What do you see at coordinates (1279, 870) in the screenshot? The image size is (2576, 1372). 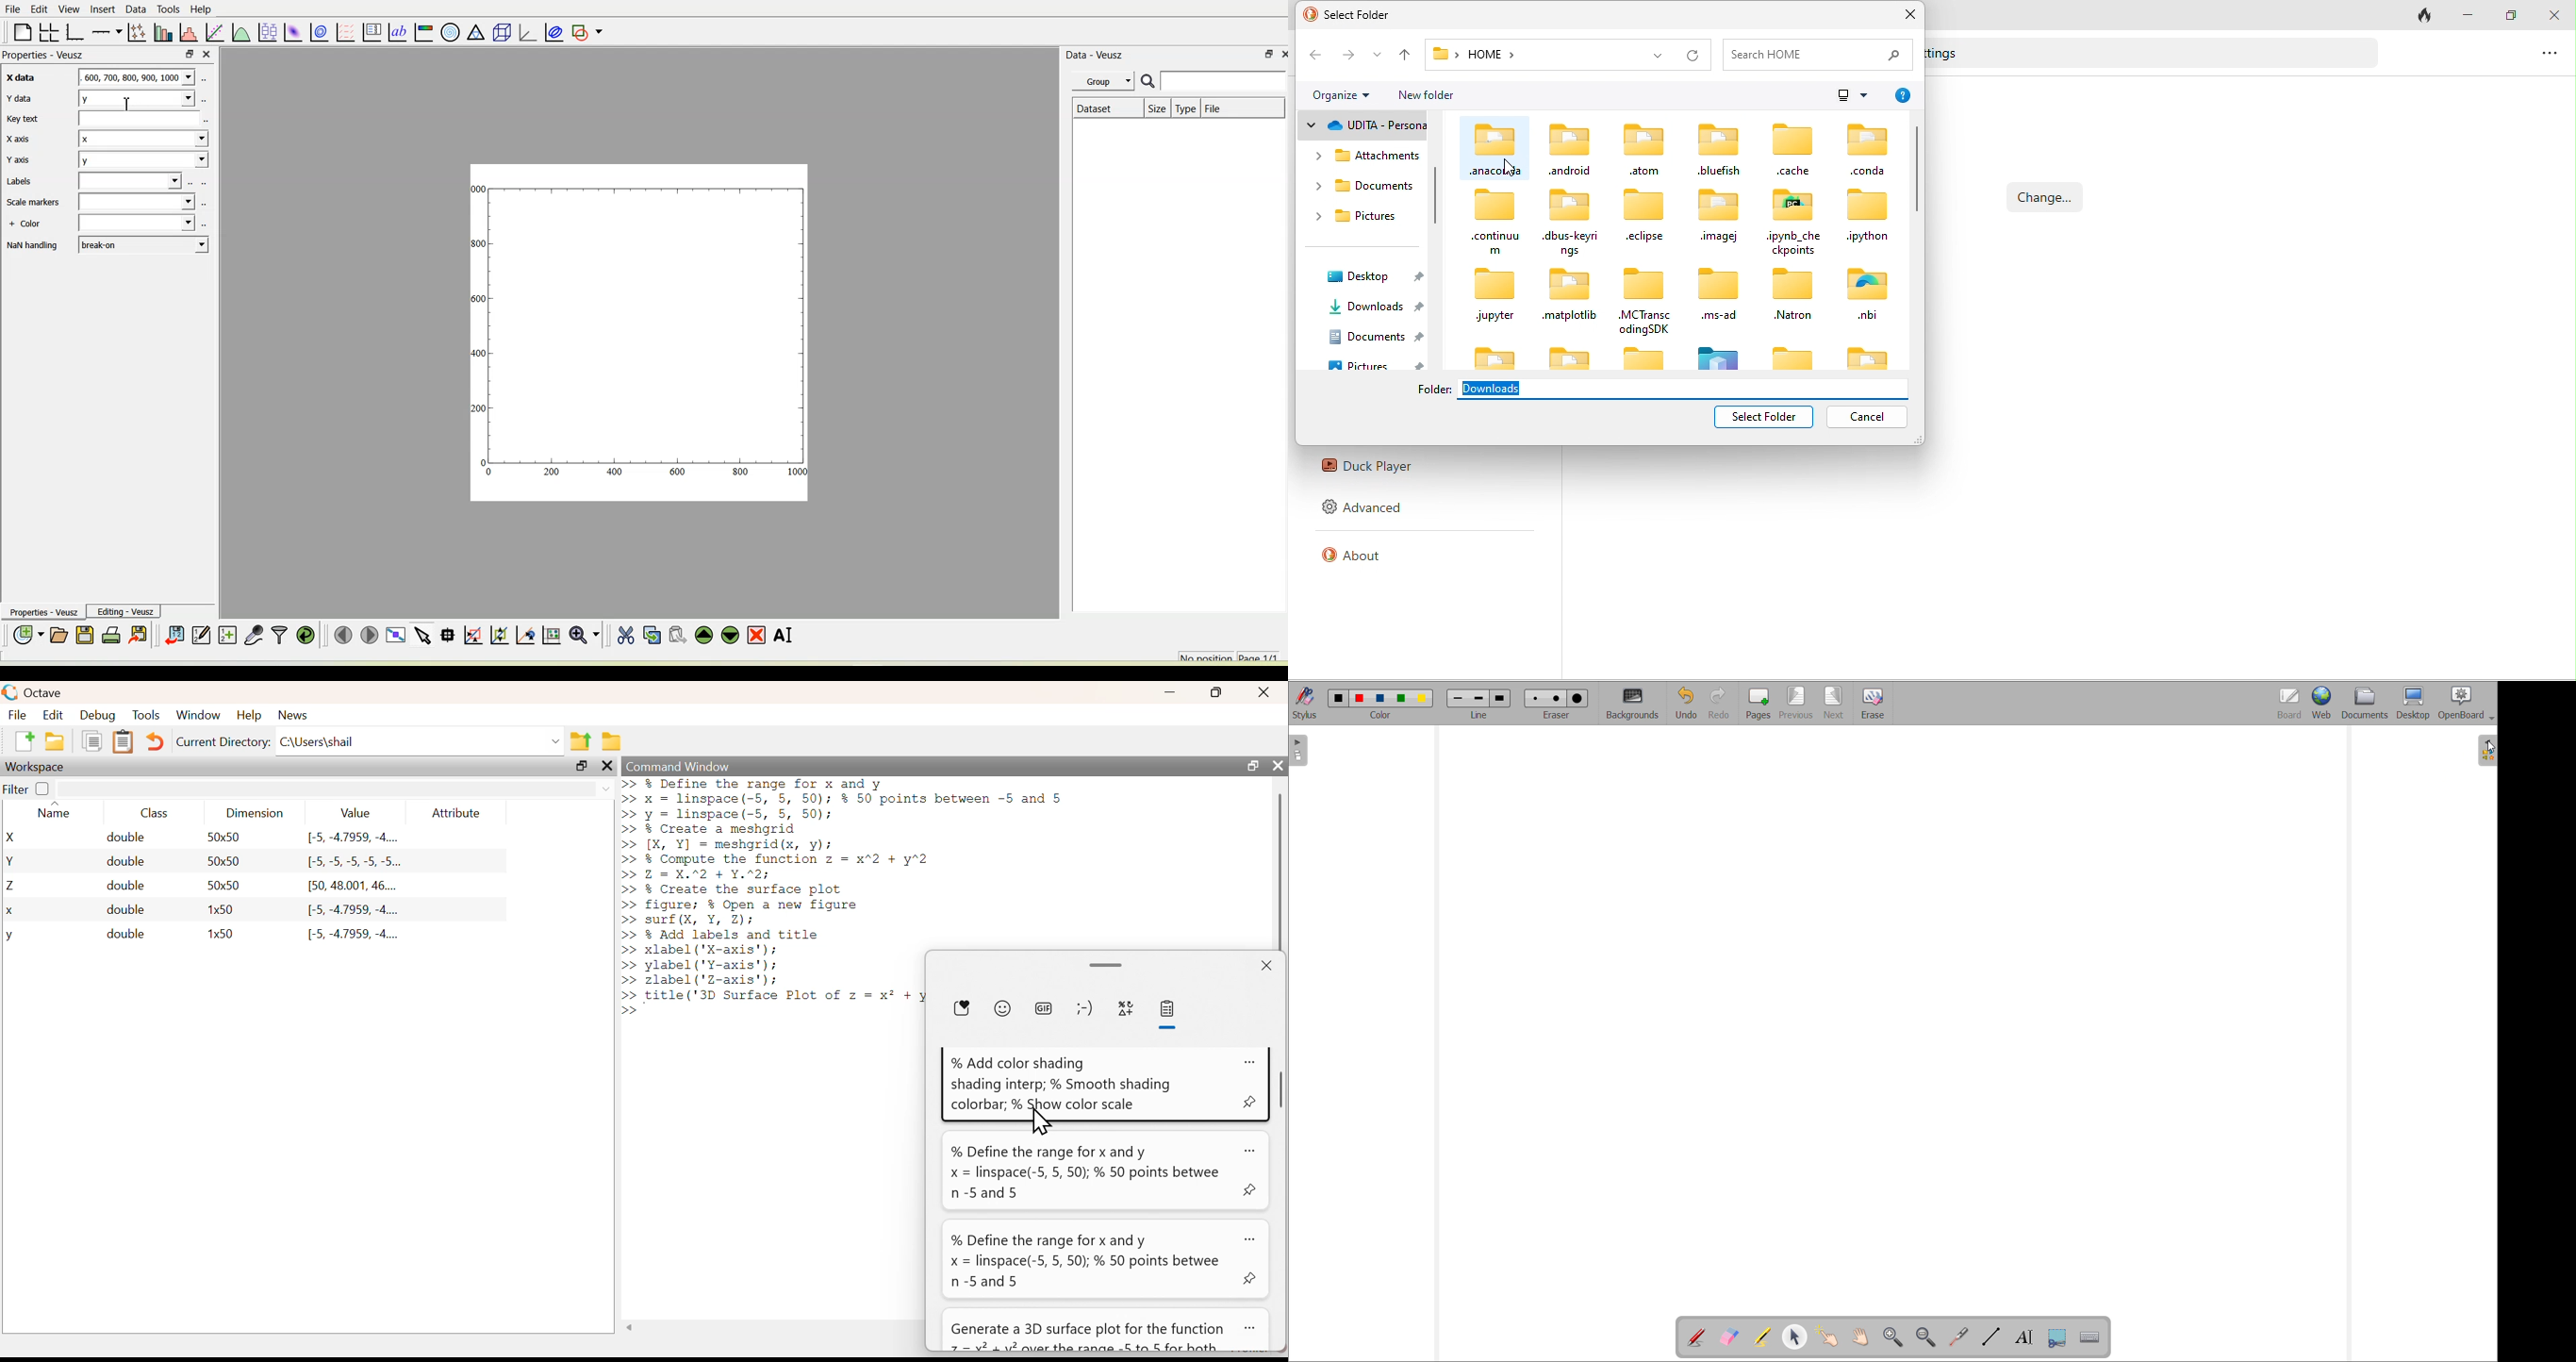 I see `scroll bar` at bounding box center [1279, 870].